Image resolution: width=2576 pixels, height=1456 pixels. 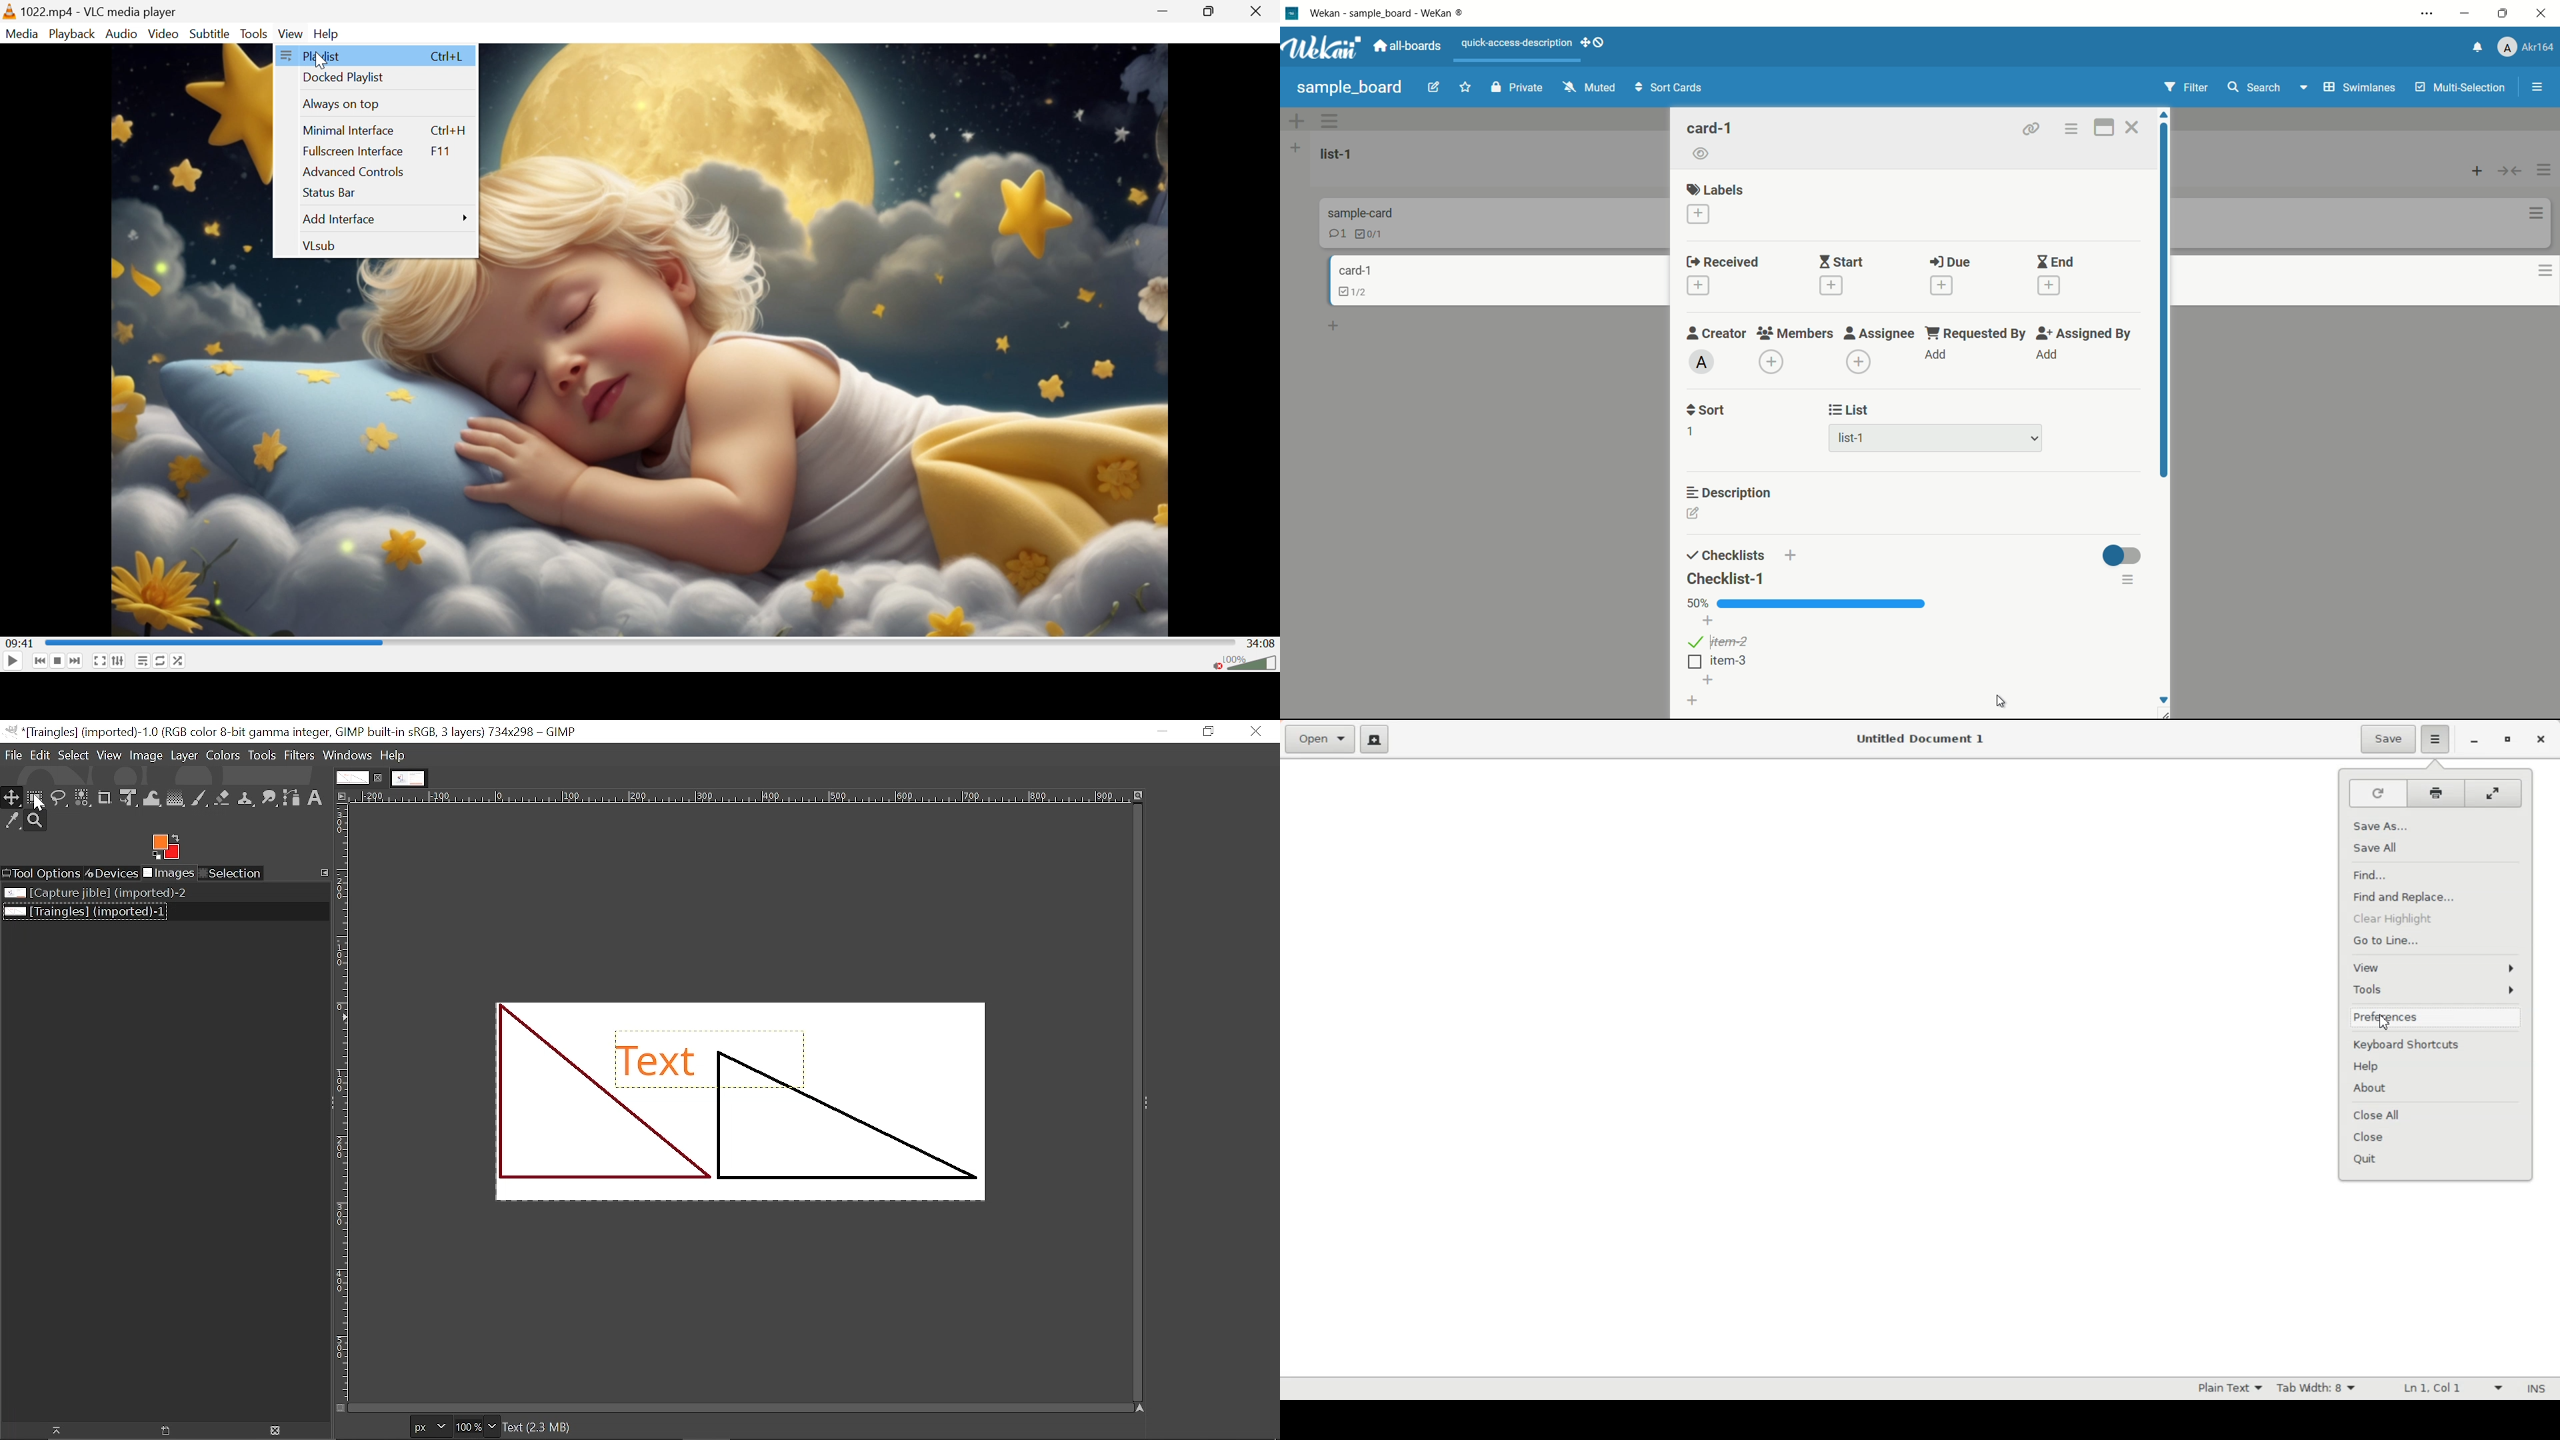 I want to click on cursor, so click(x=1999, y=702).